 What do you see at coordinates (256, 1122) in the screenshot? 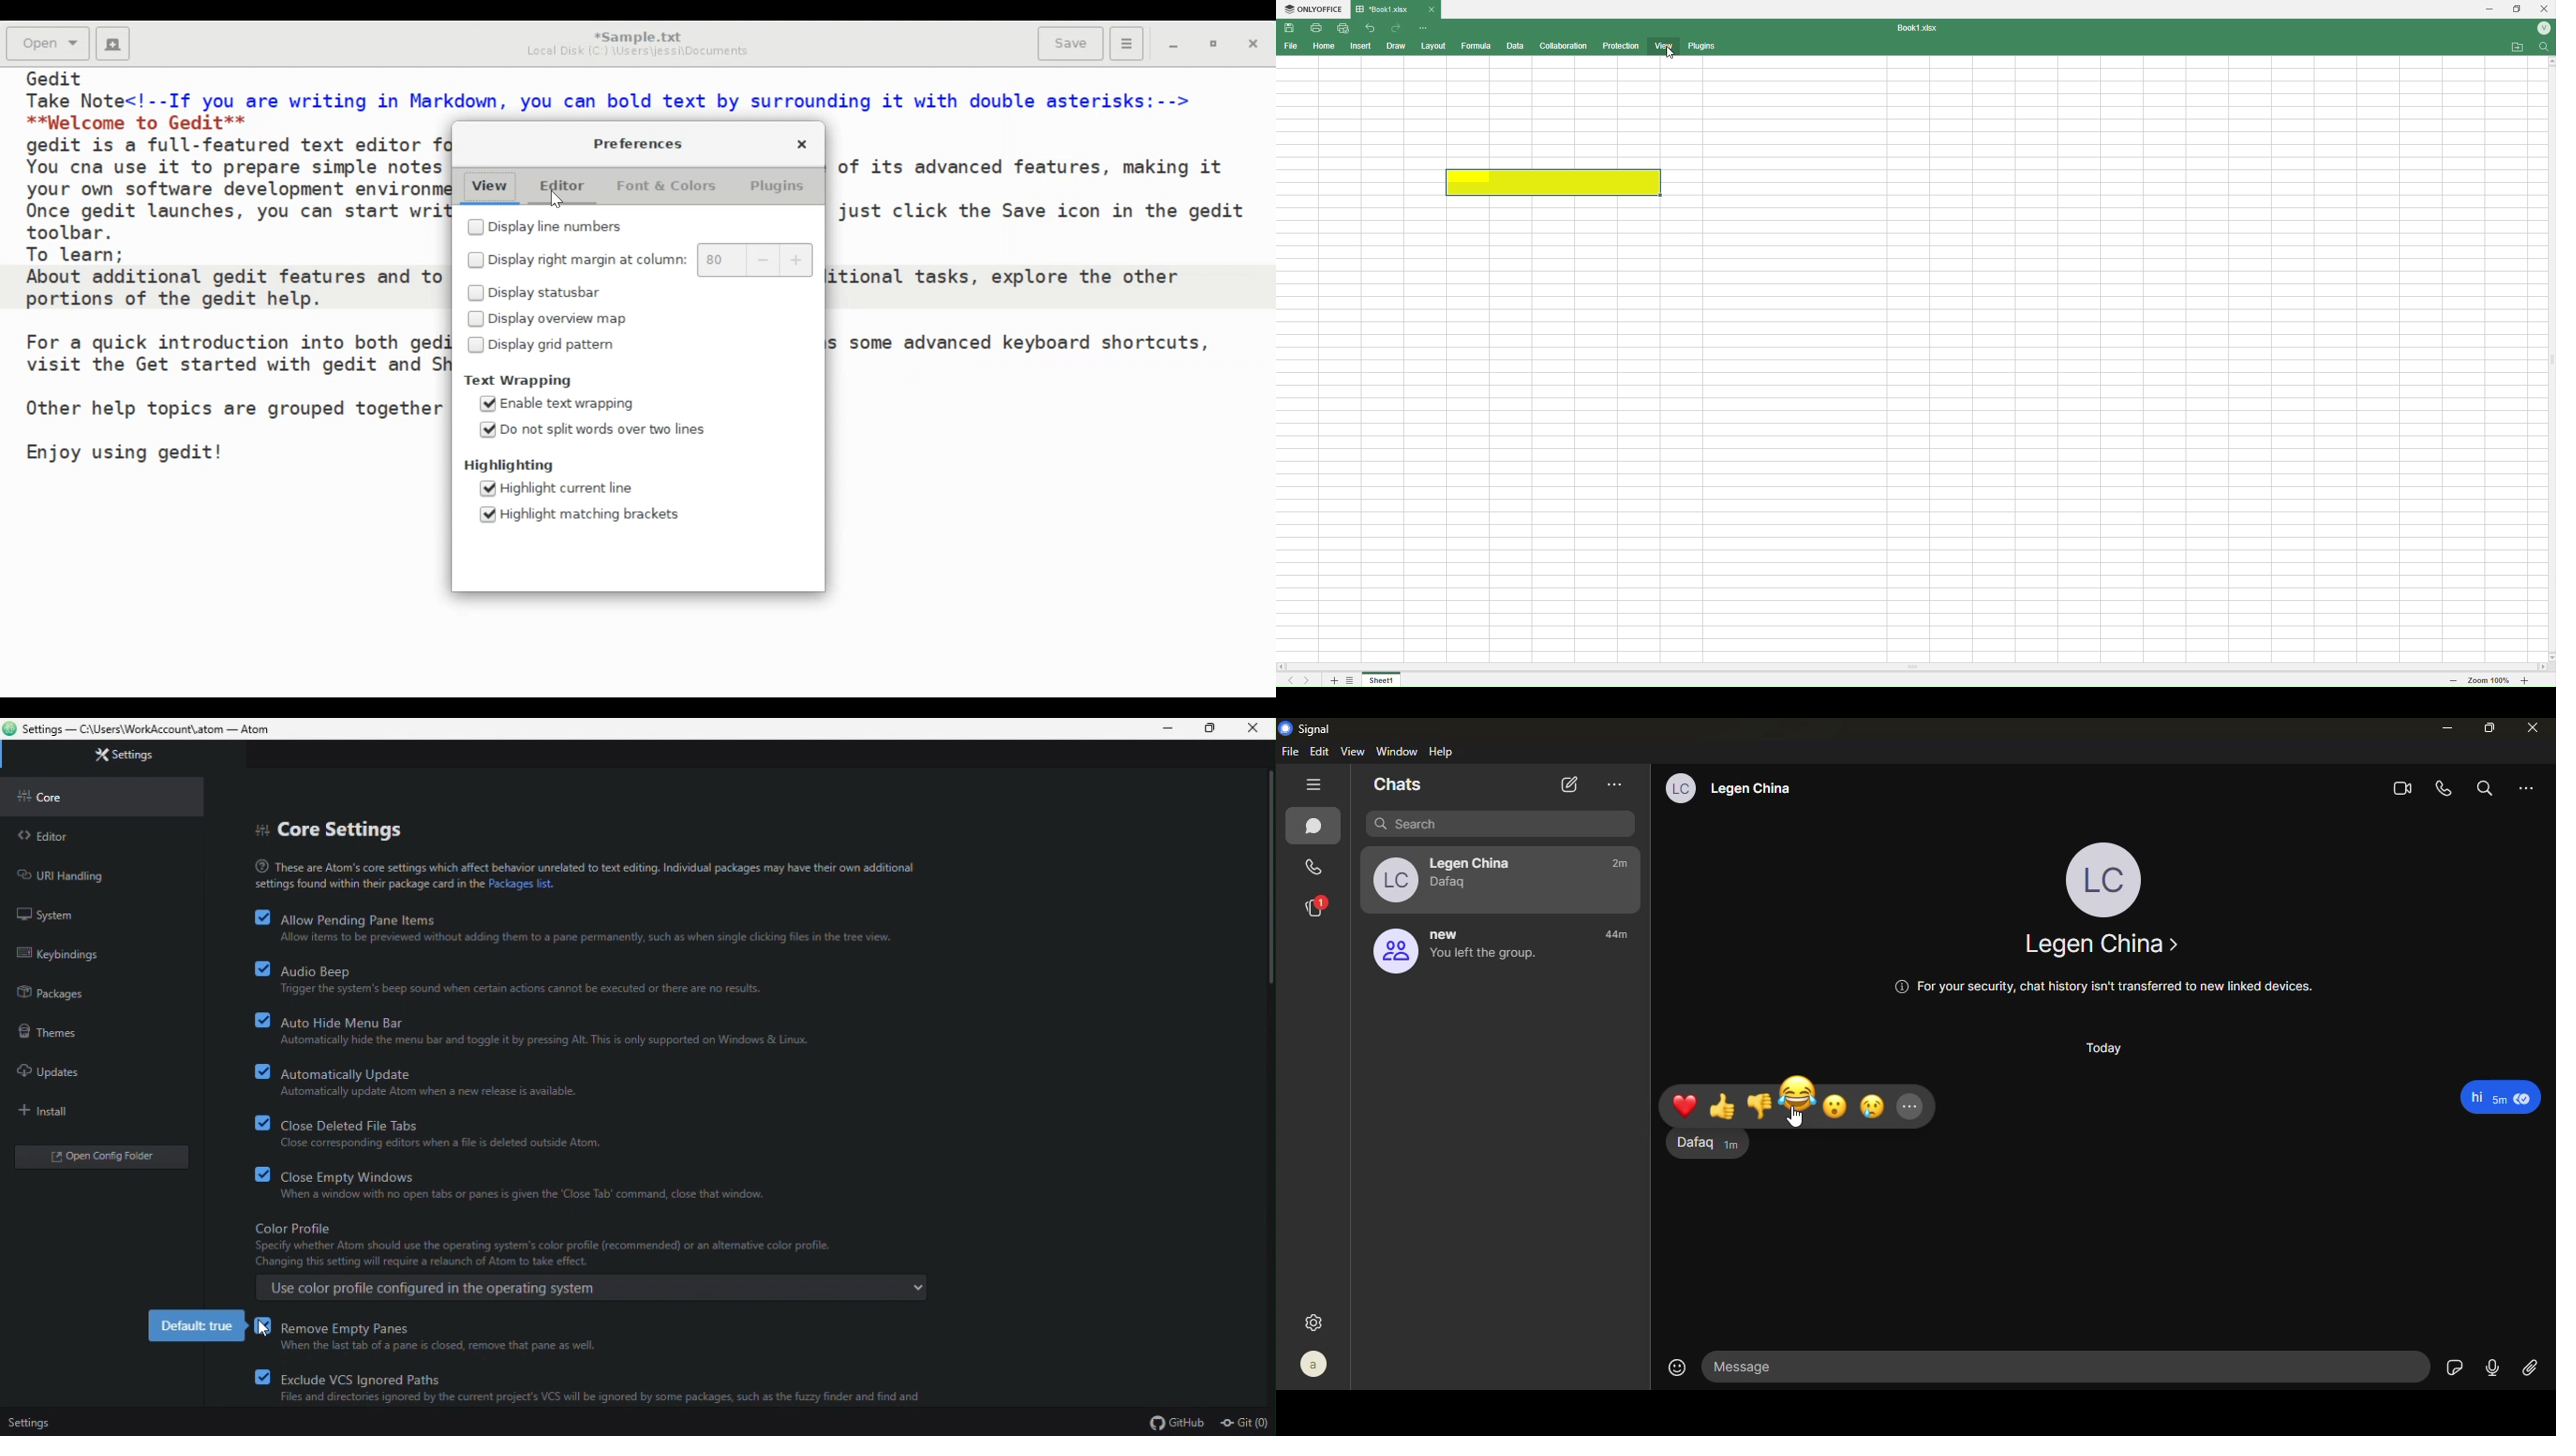
I see `checkbox` at bounding box center [256, 1122].